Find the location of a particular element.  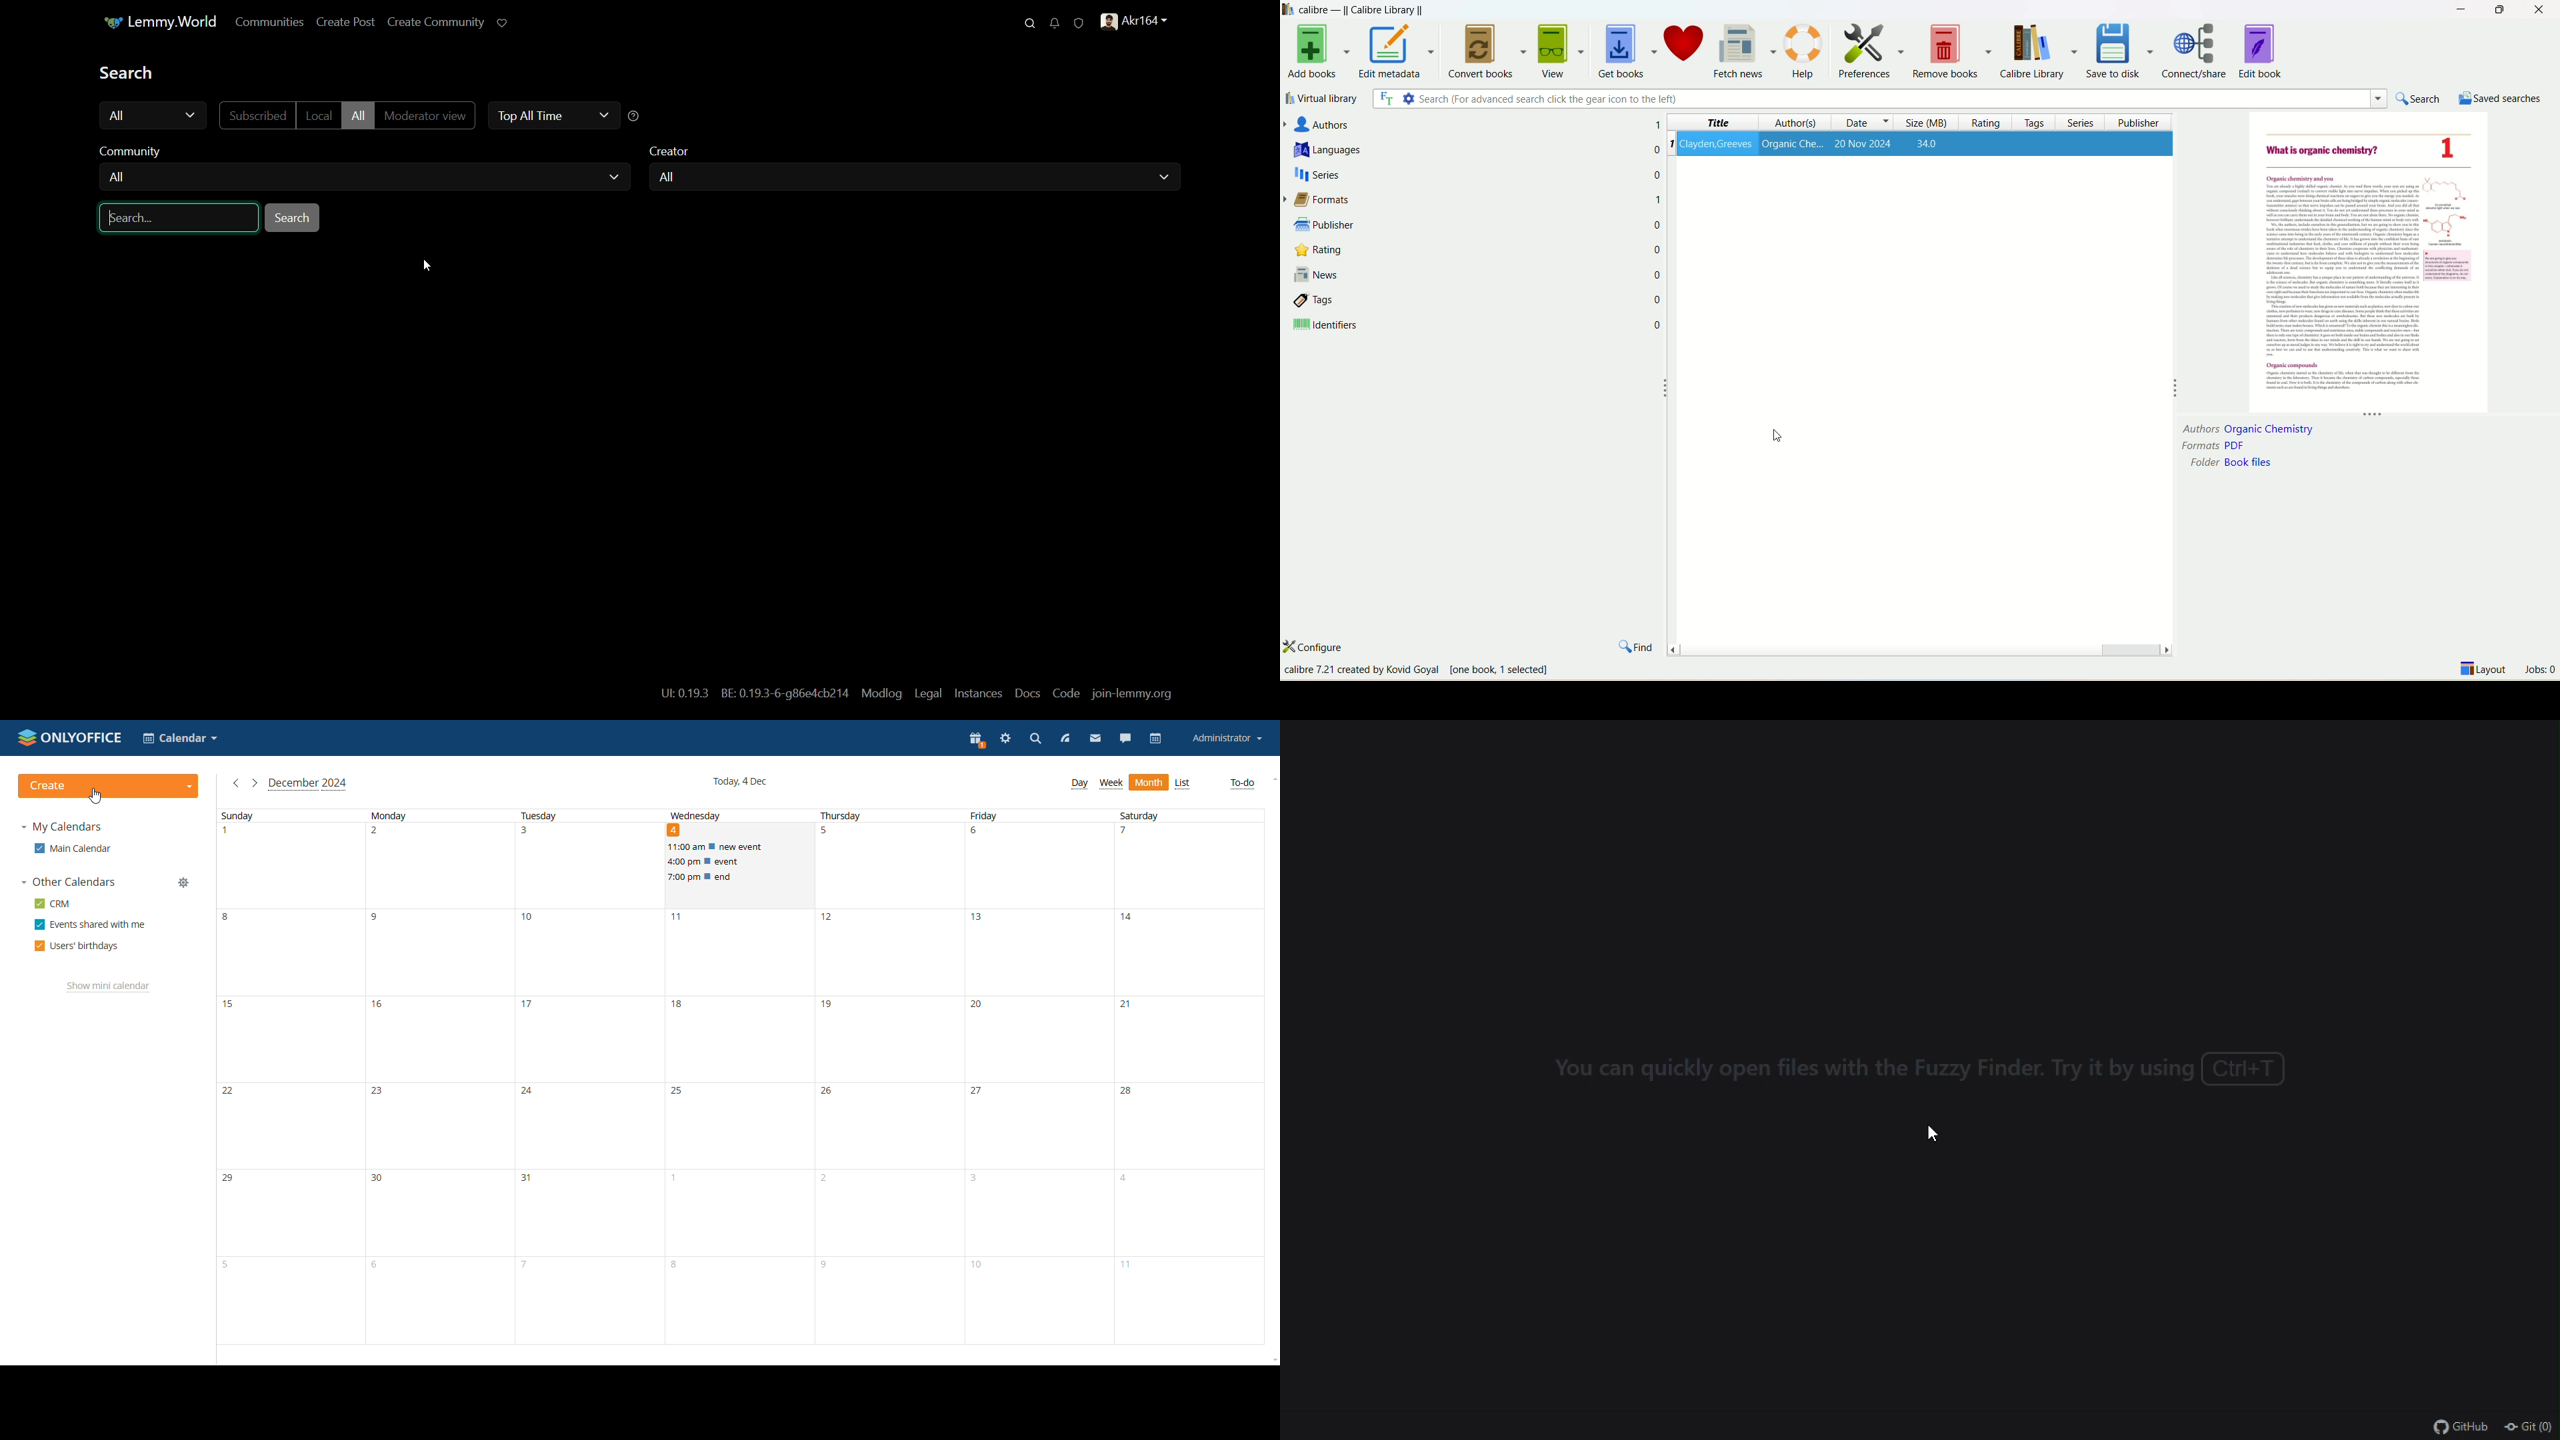

moderator view is located at coordinates (423, 117).